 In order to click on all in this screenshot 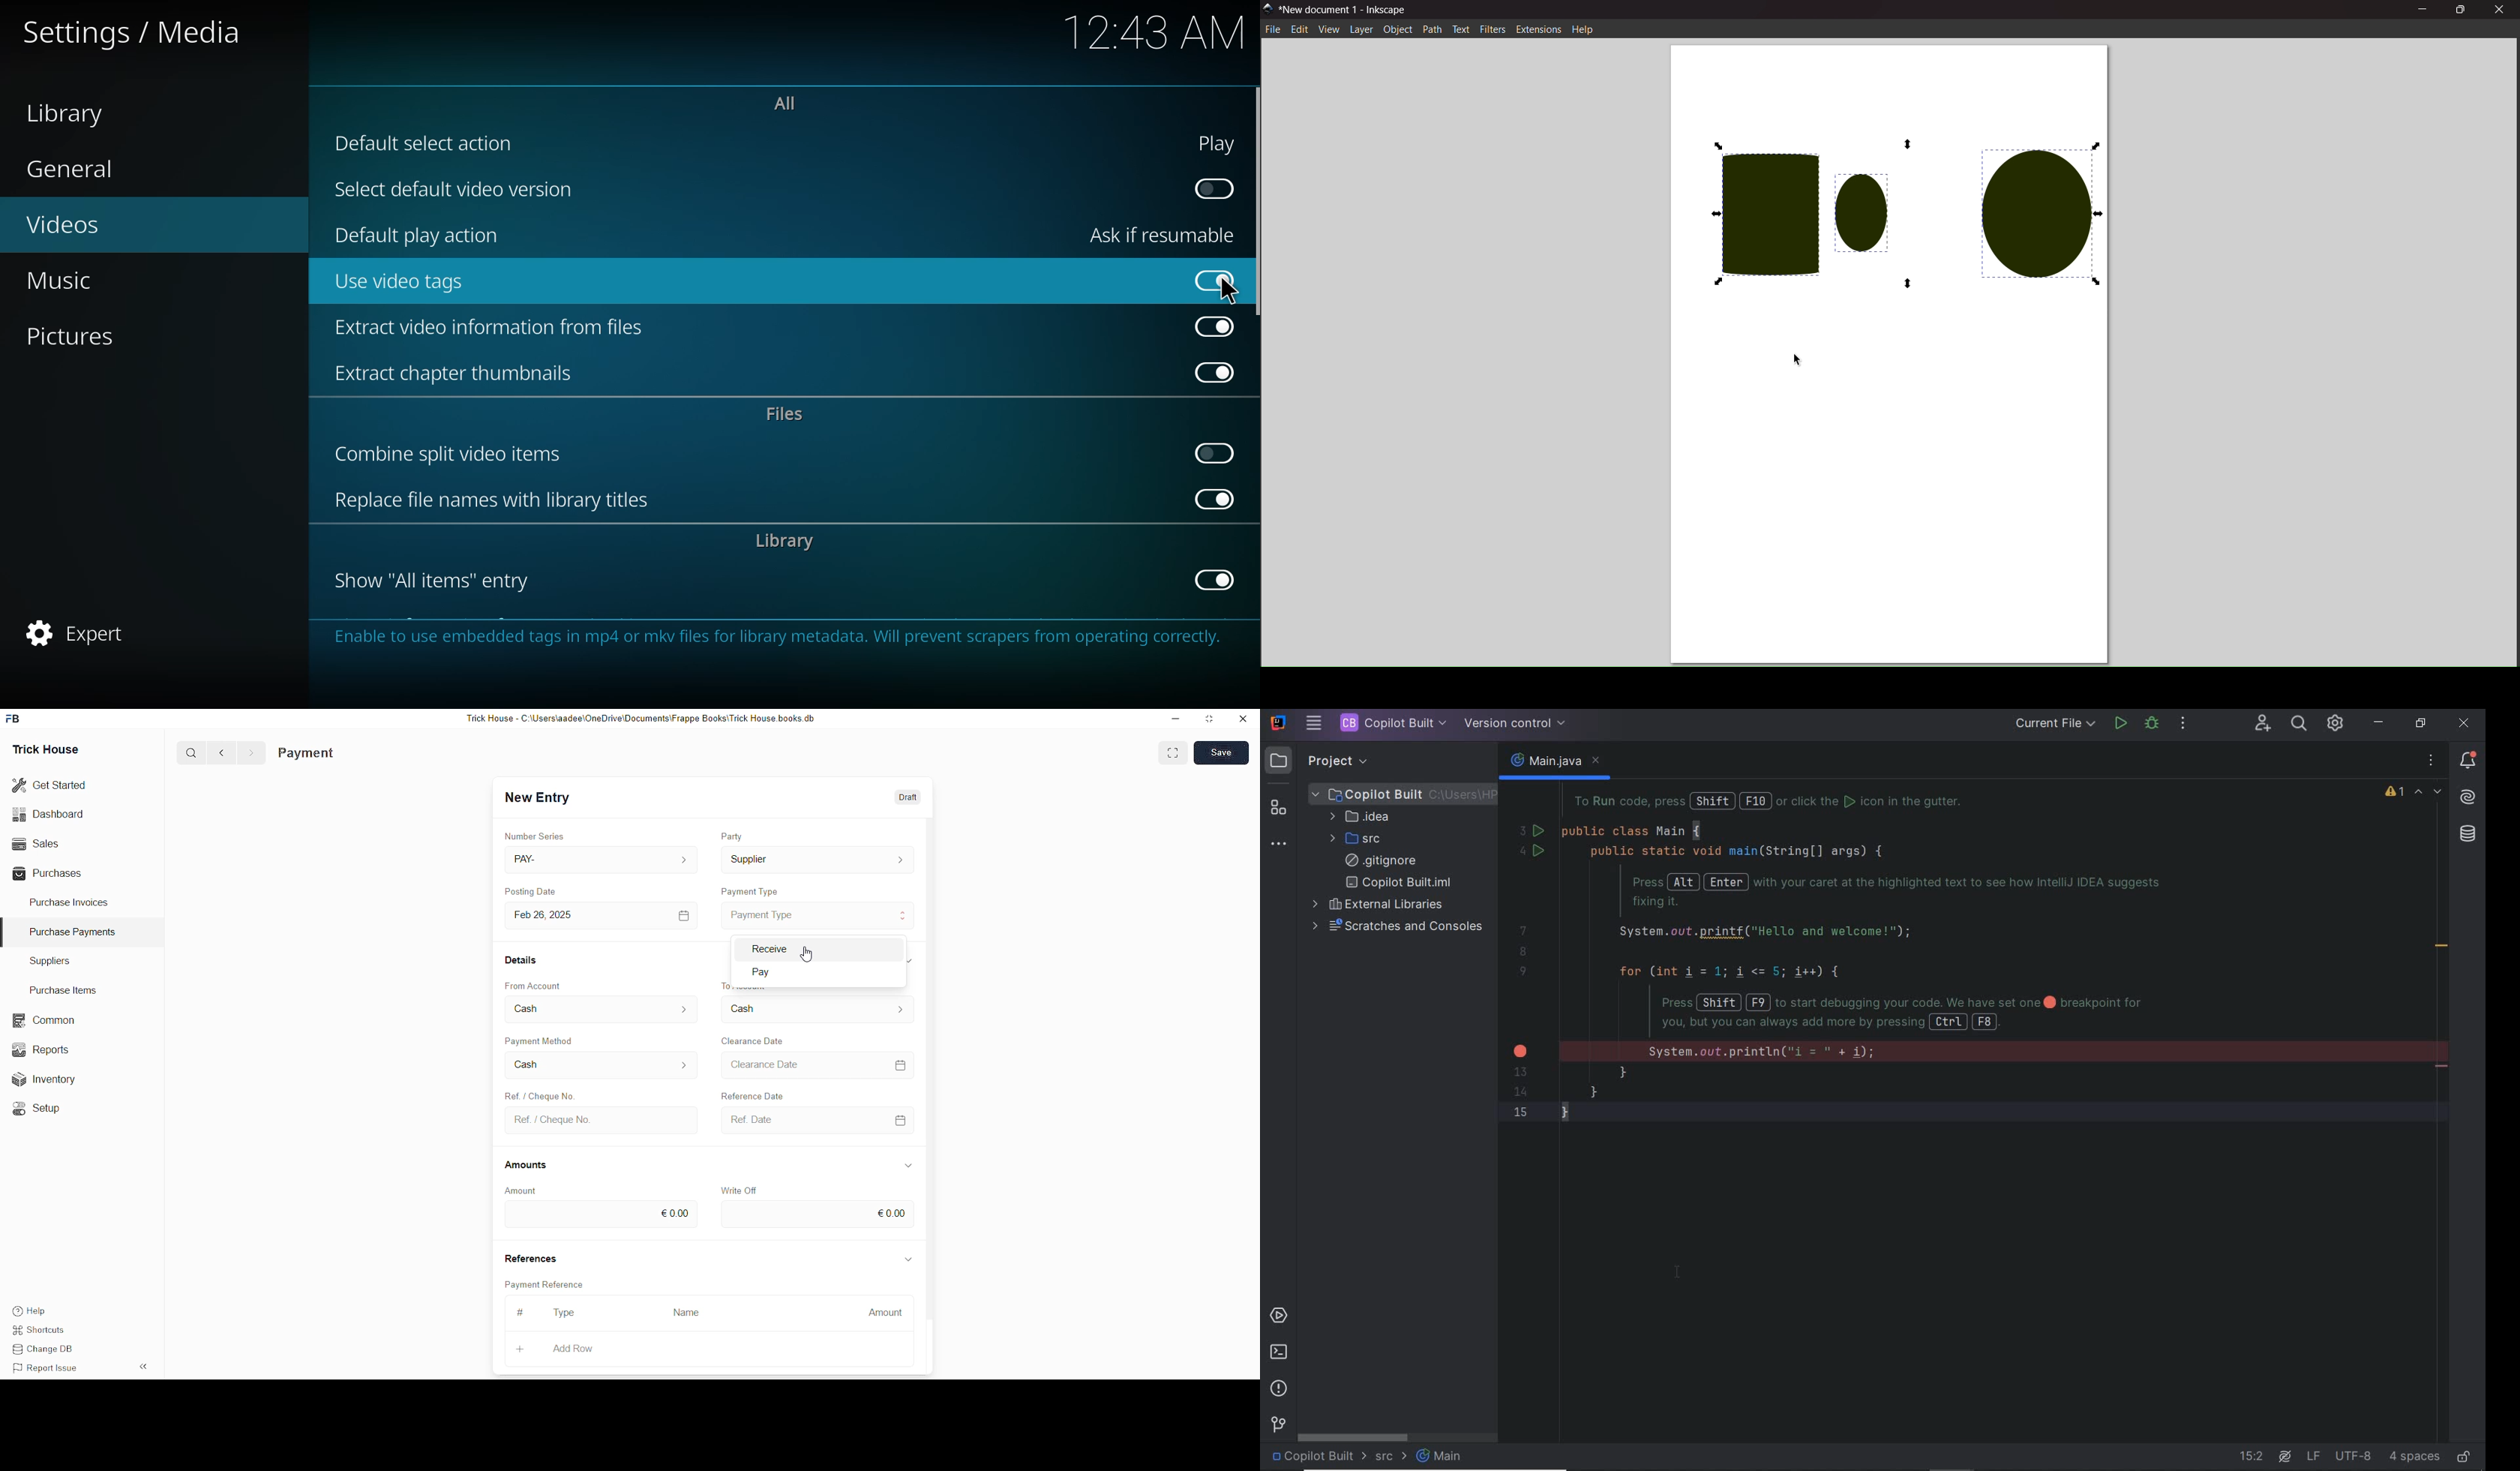, I will do `click(788, 103)`.